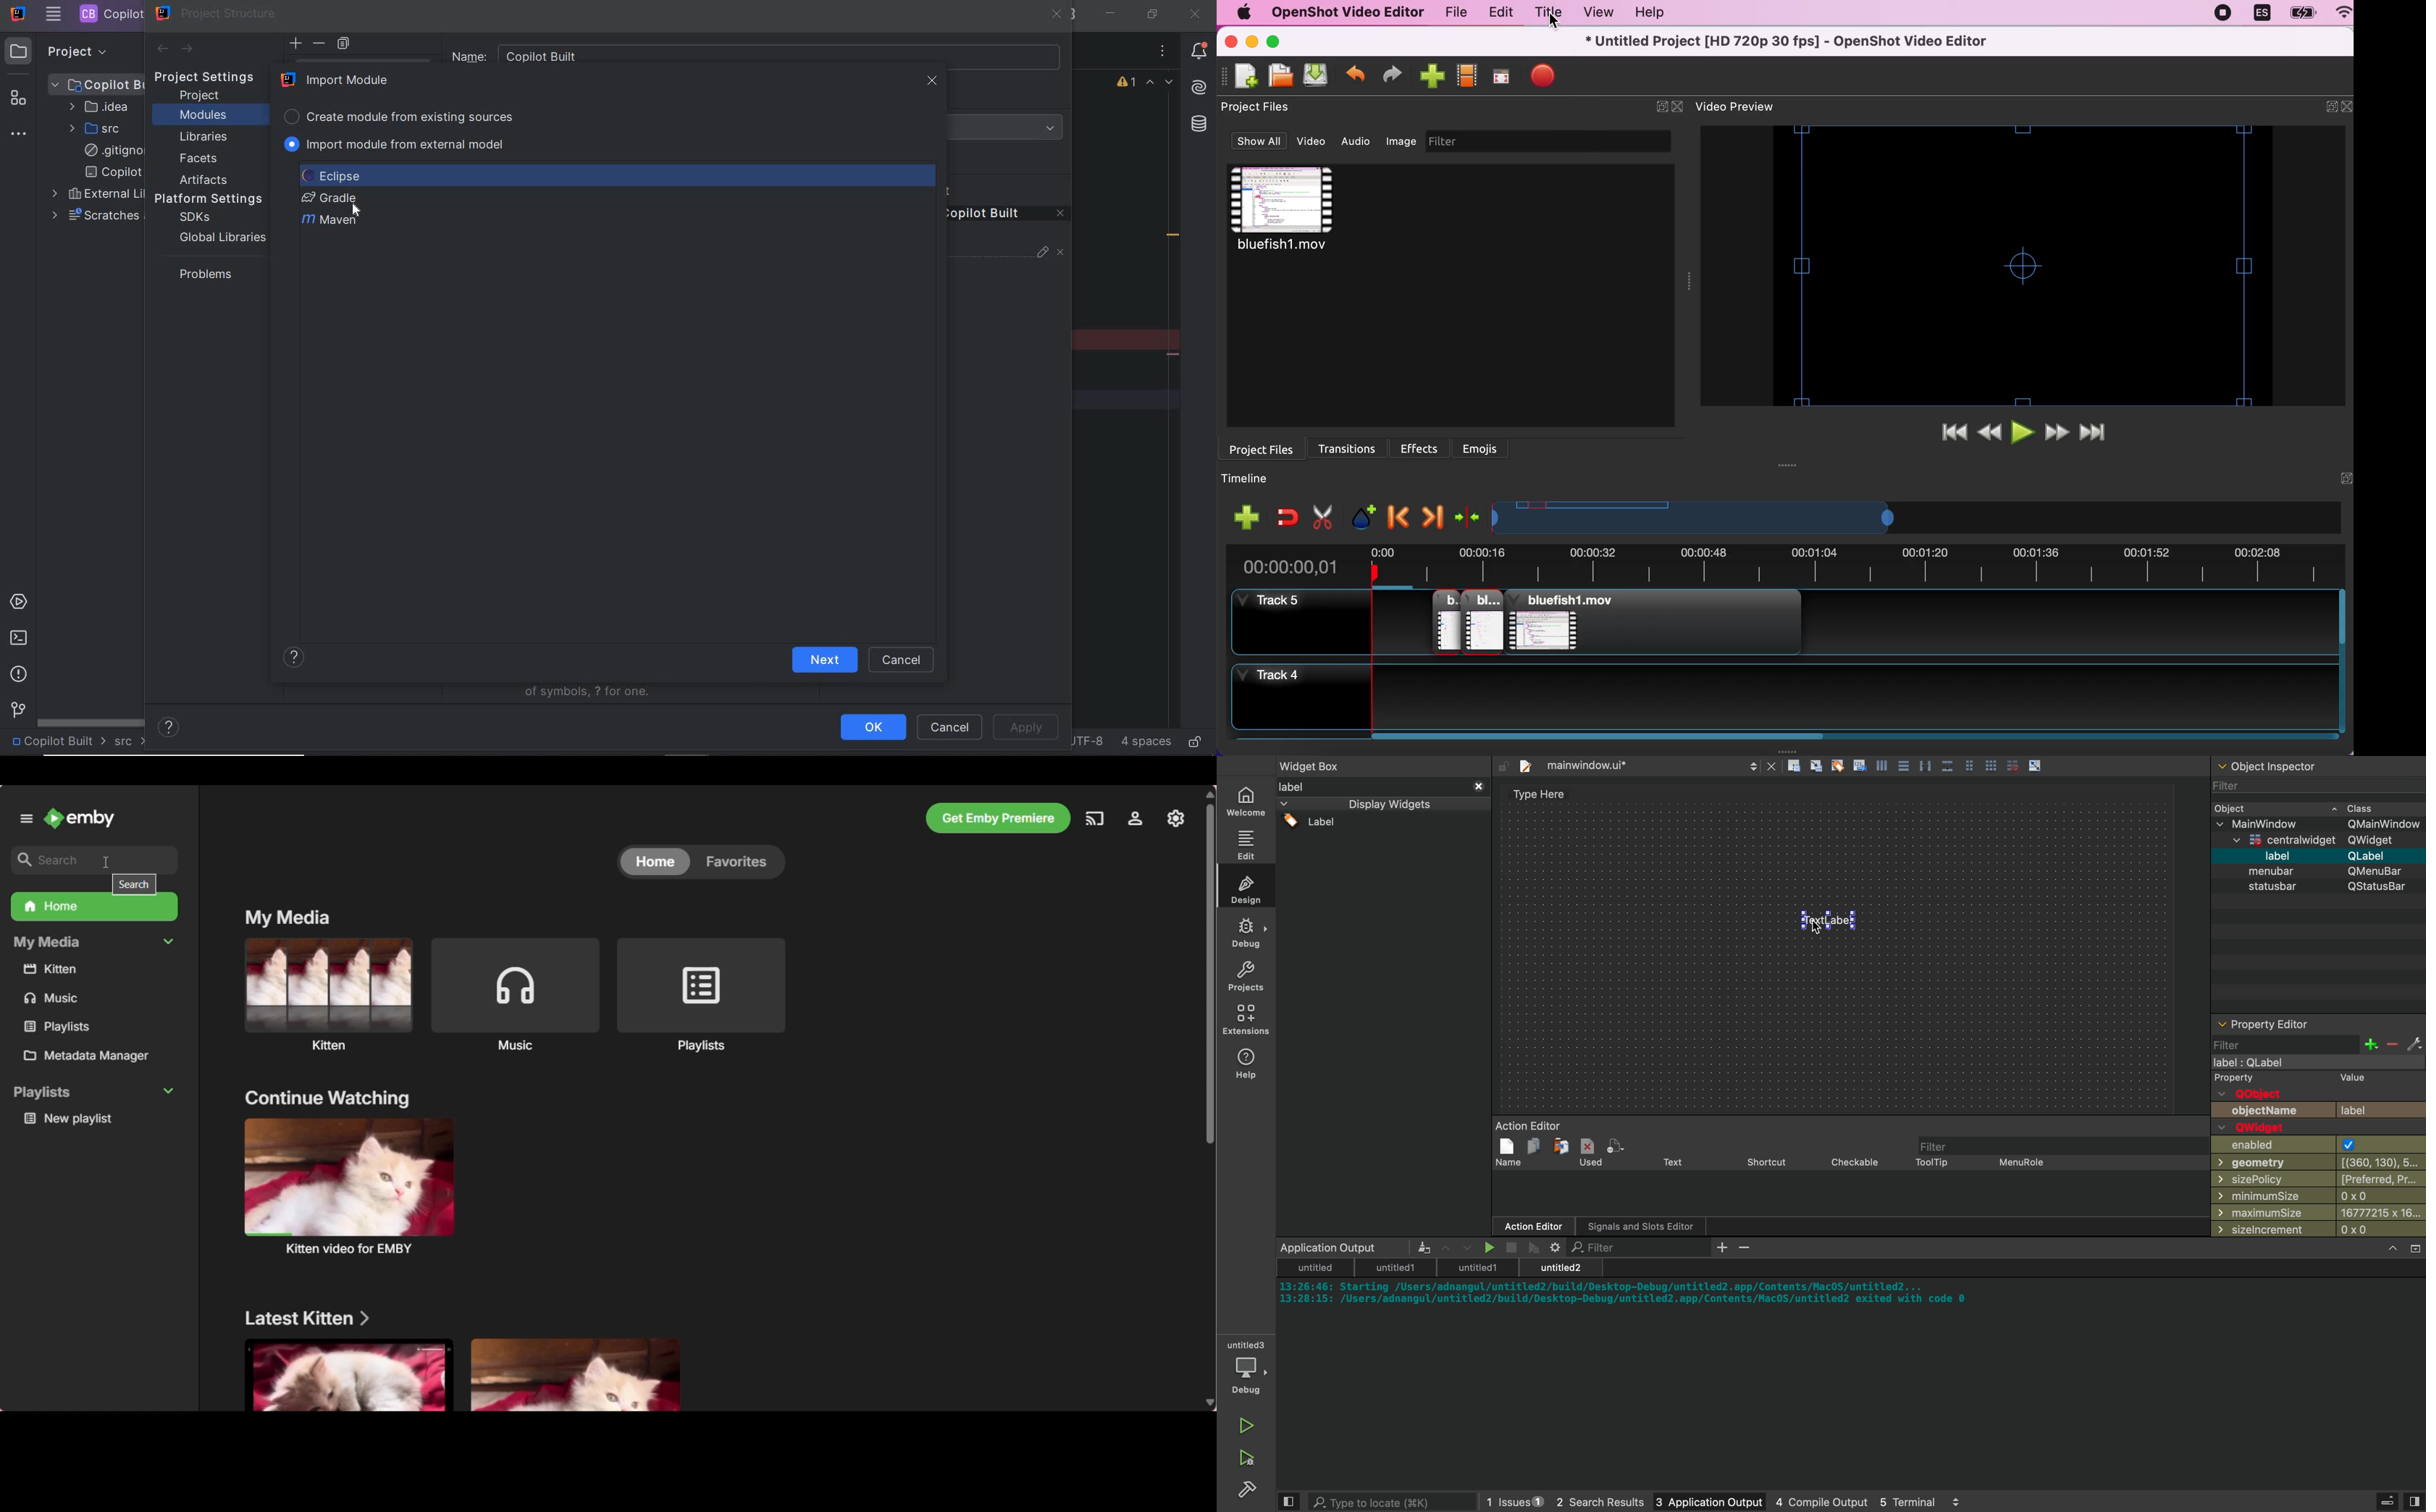 Image resolution: width=2436 pixels, height=1512 pixels. What do you see at coordinates (1911, 766) in the screenshot?
I see `` at bounding box center [1911, 766].